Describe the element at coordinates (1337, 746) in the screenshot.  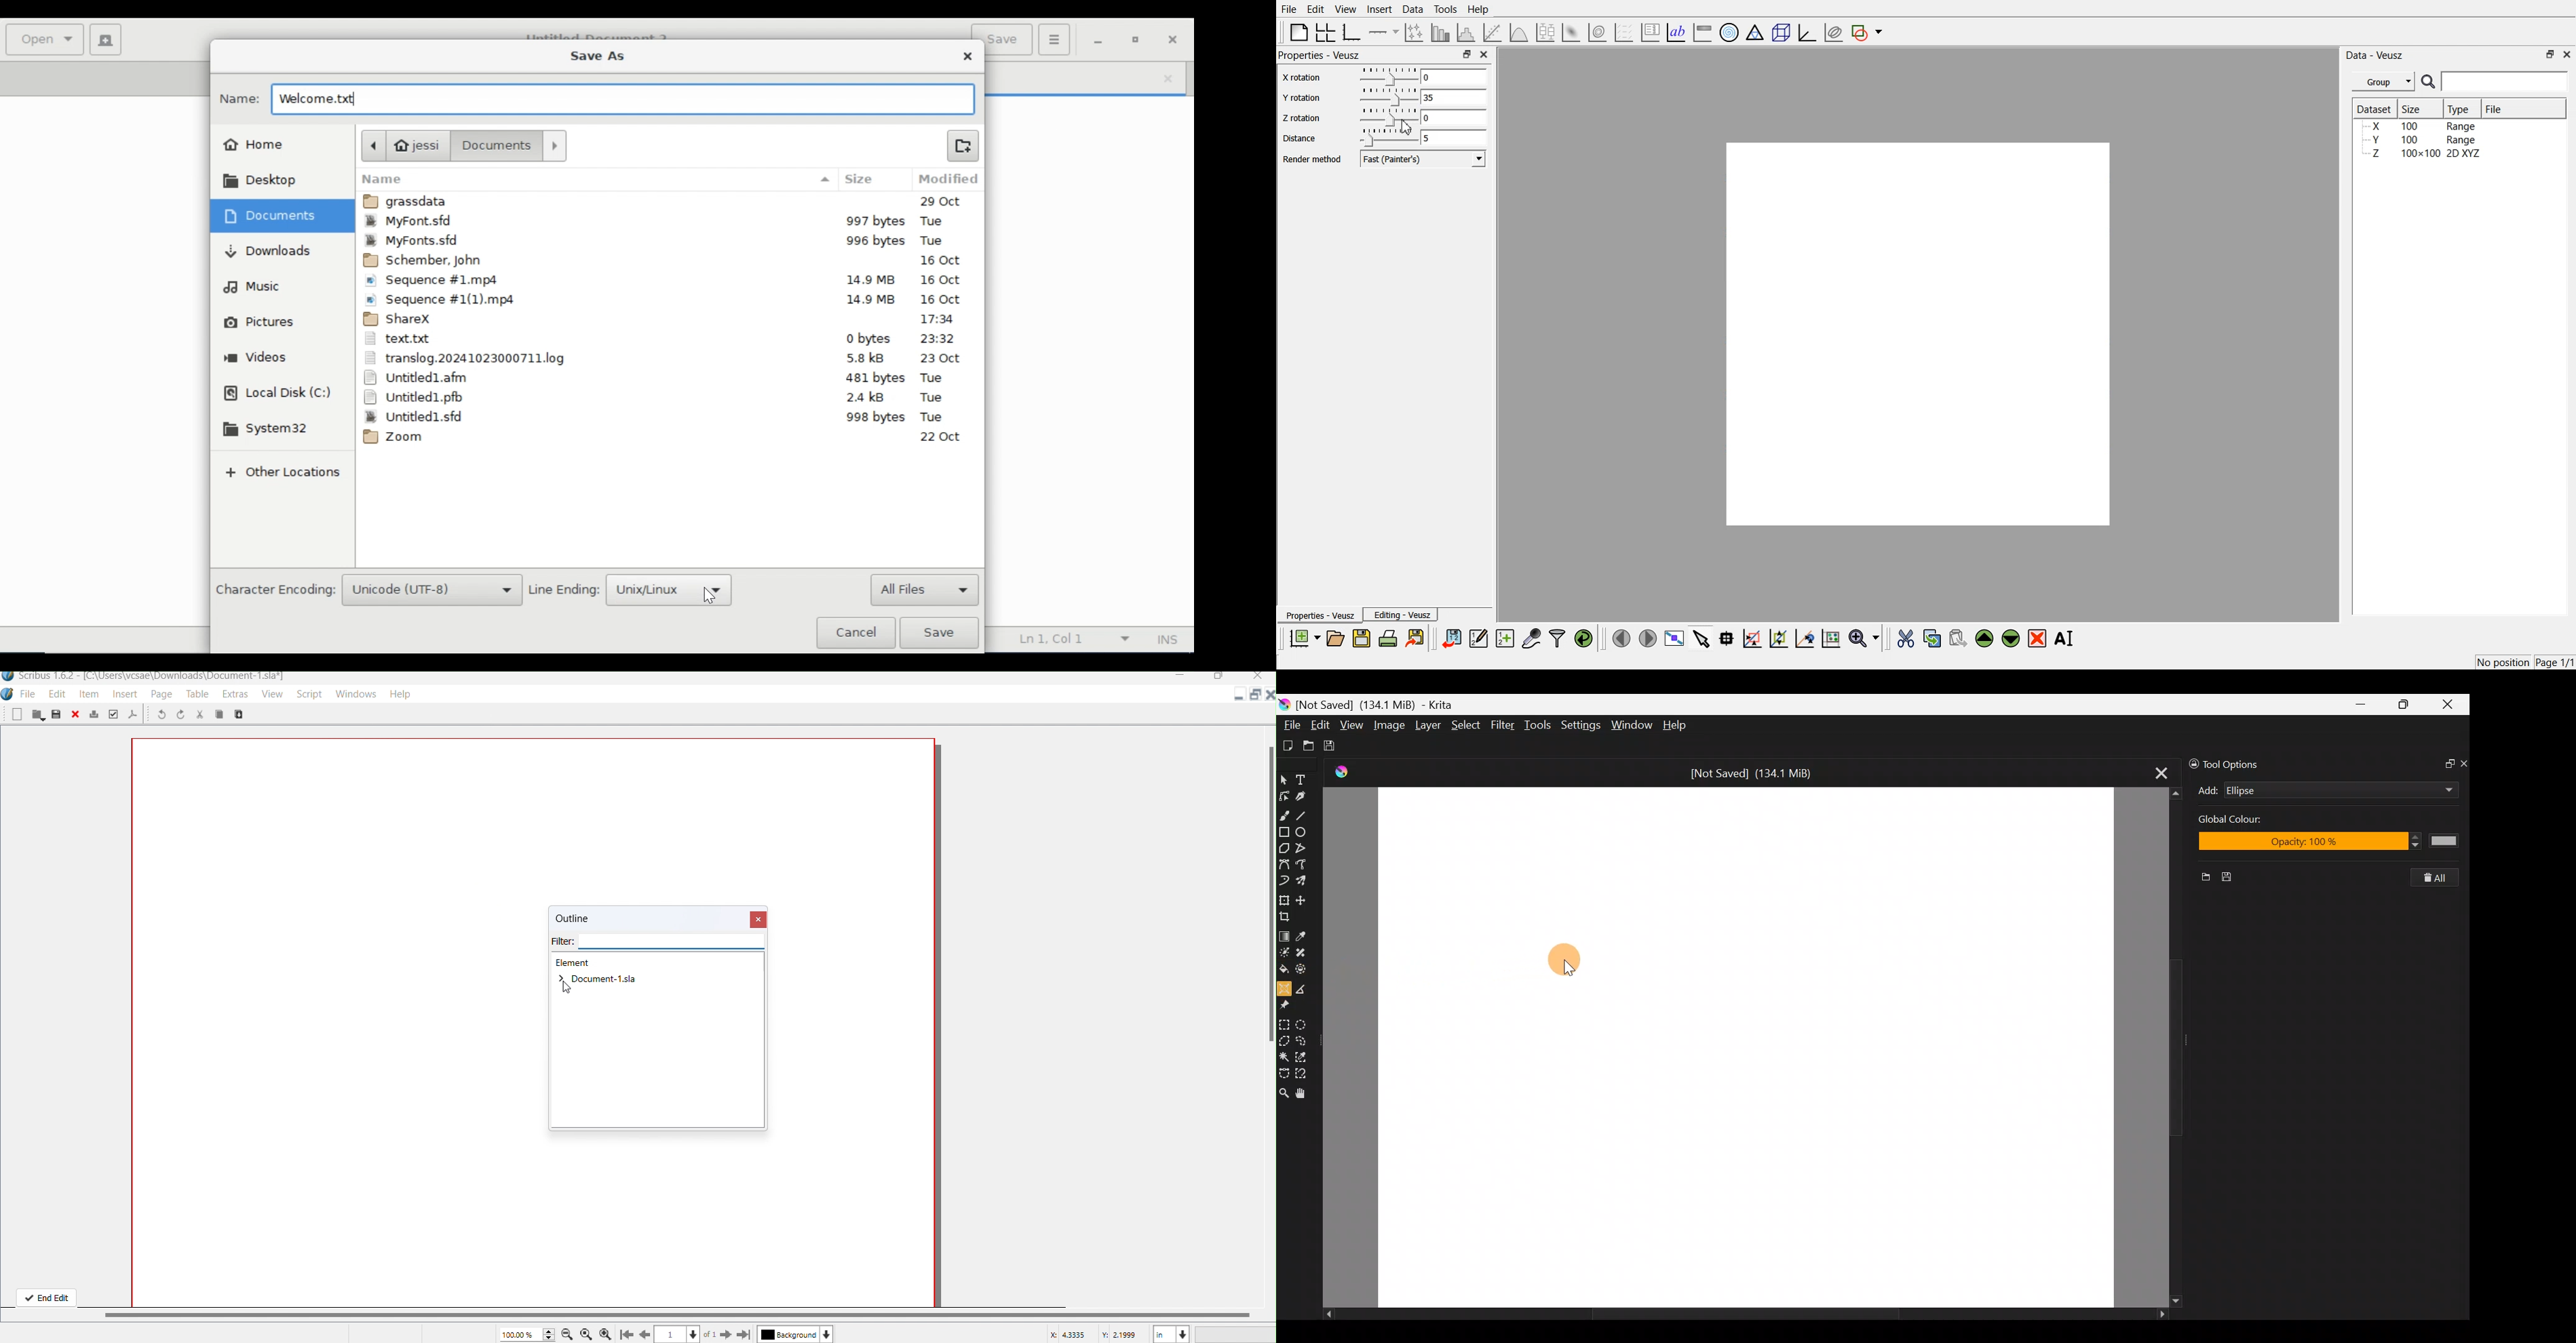
I see `Save` at that location.